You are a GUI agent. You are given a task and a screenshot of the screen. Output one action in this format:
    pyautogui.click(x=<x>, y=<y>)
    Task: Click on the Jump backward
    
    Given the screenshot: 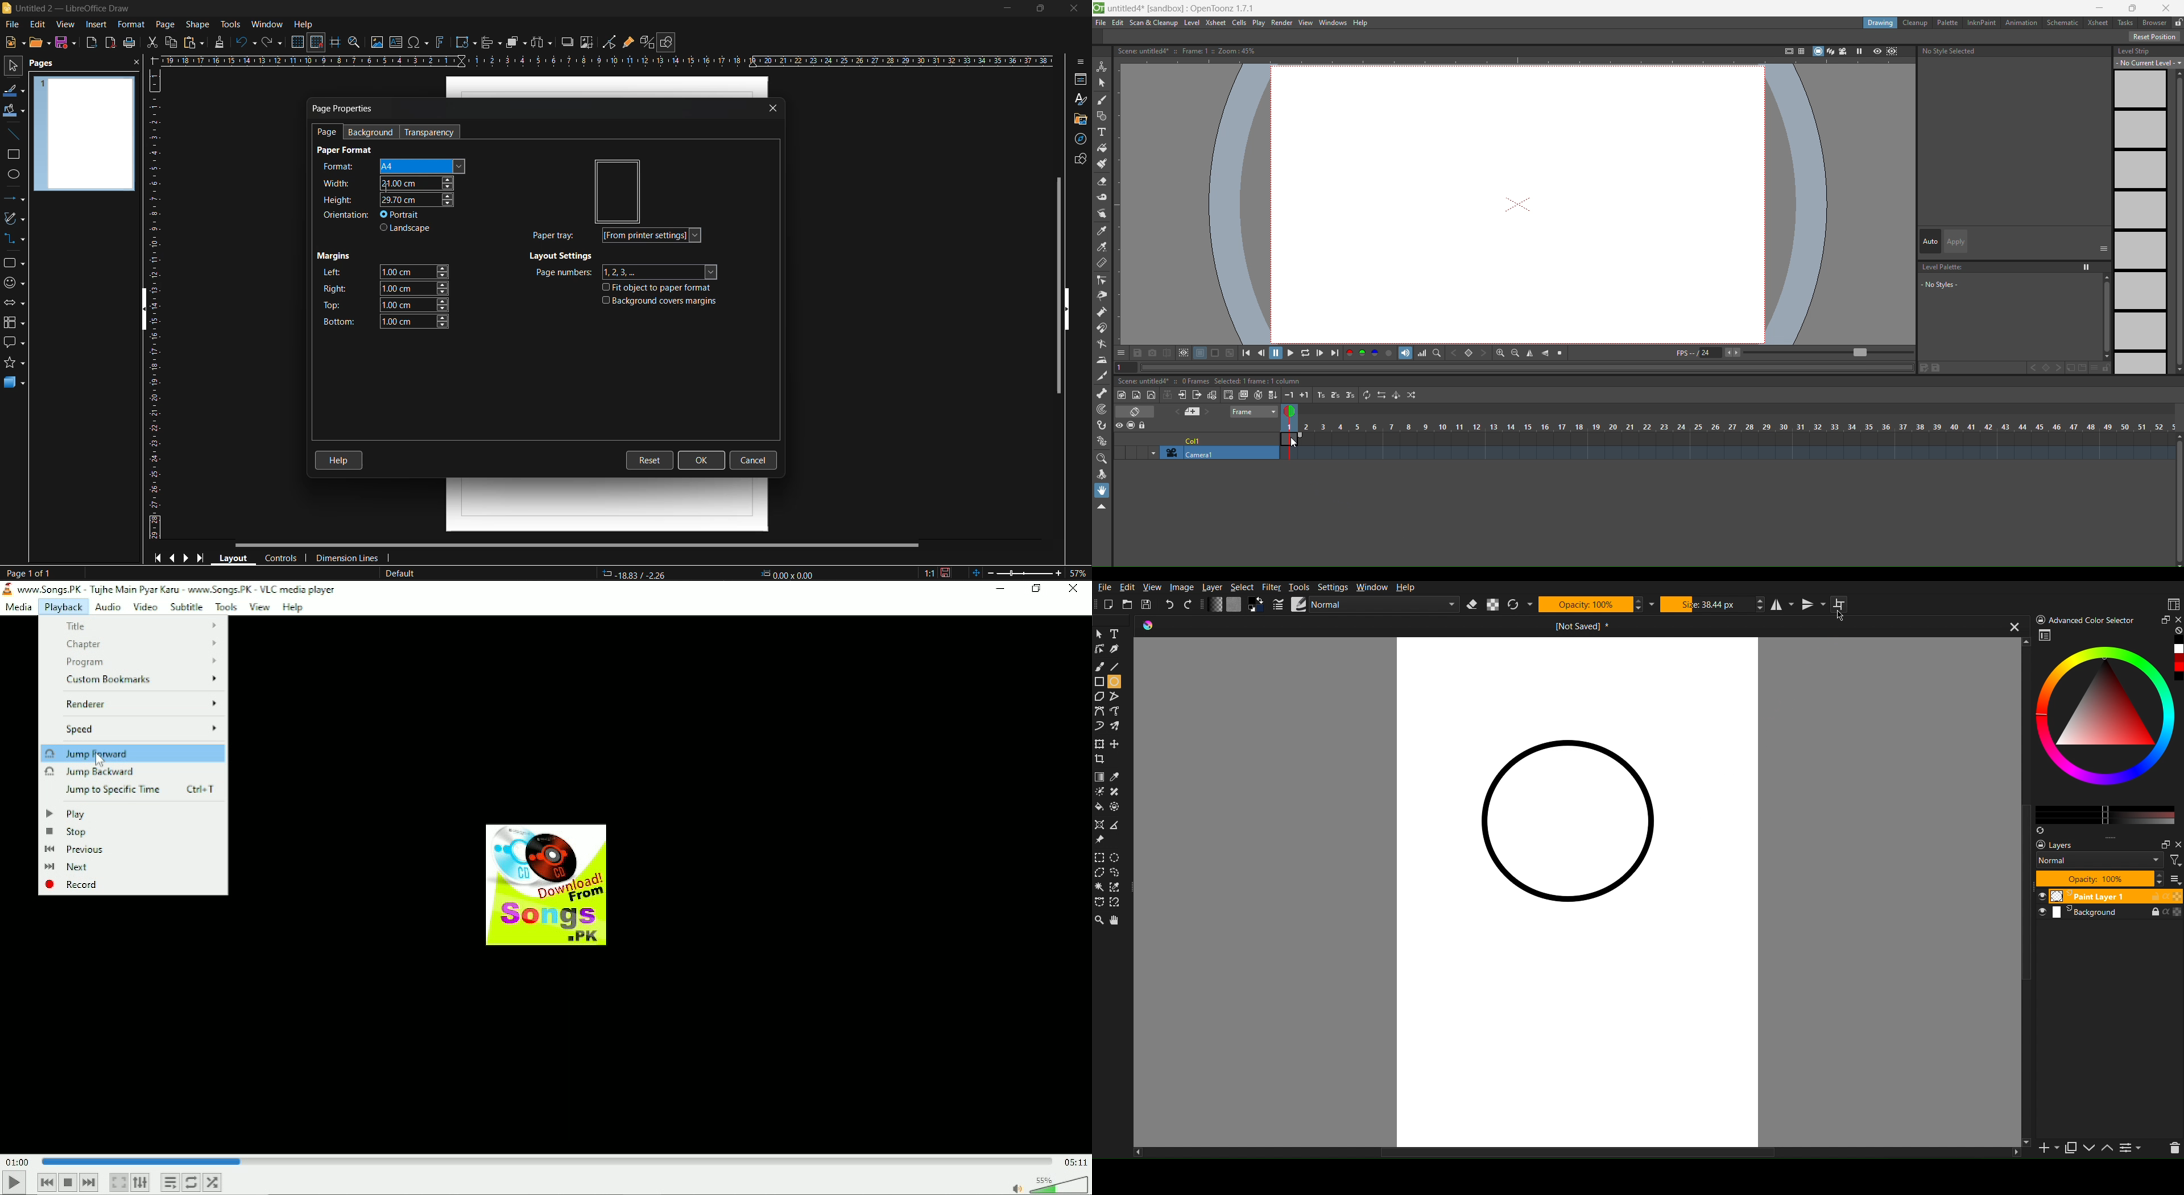 What is the action you would take?
    pyautogui.click(x=91, y=773)
    